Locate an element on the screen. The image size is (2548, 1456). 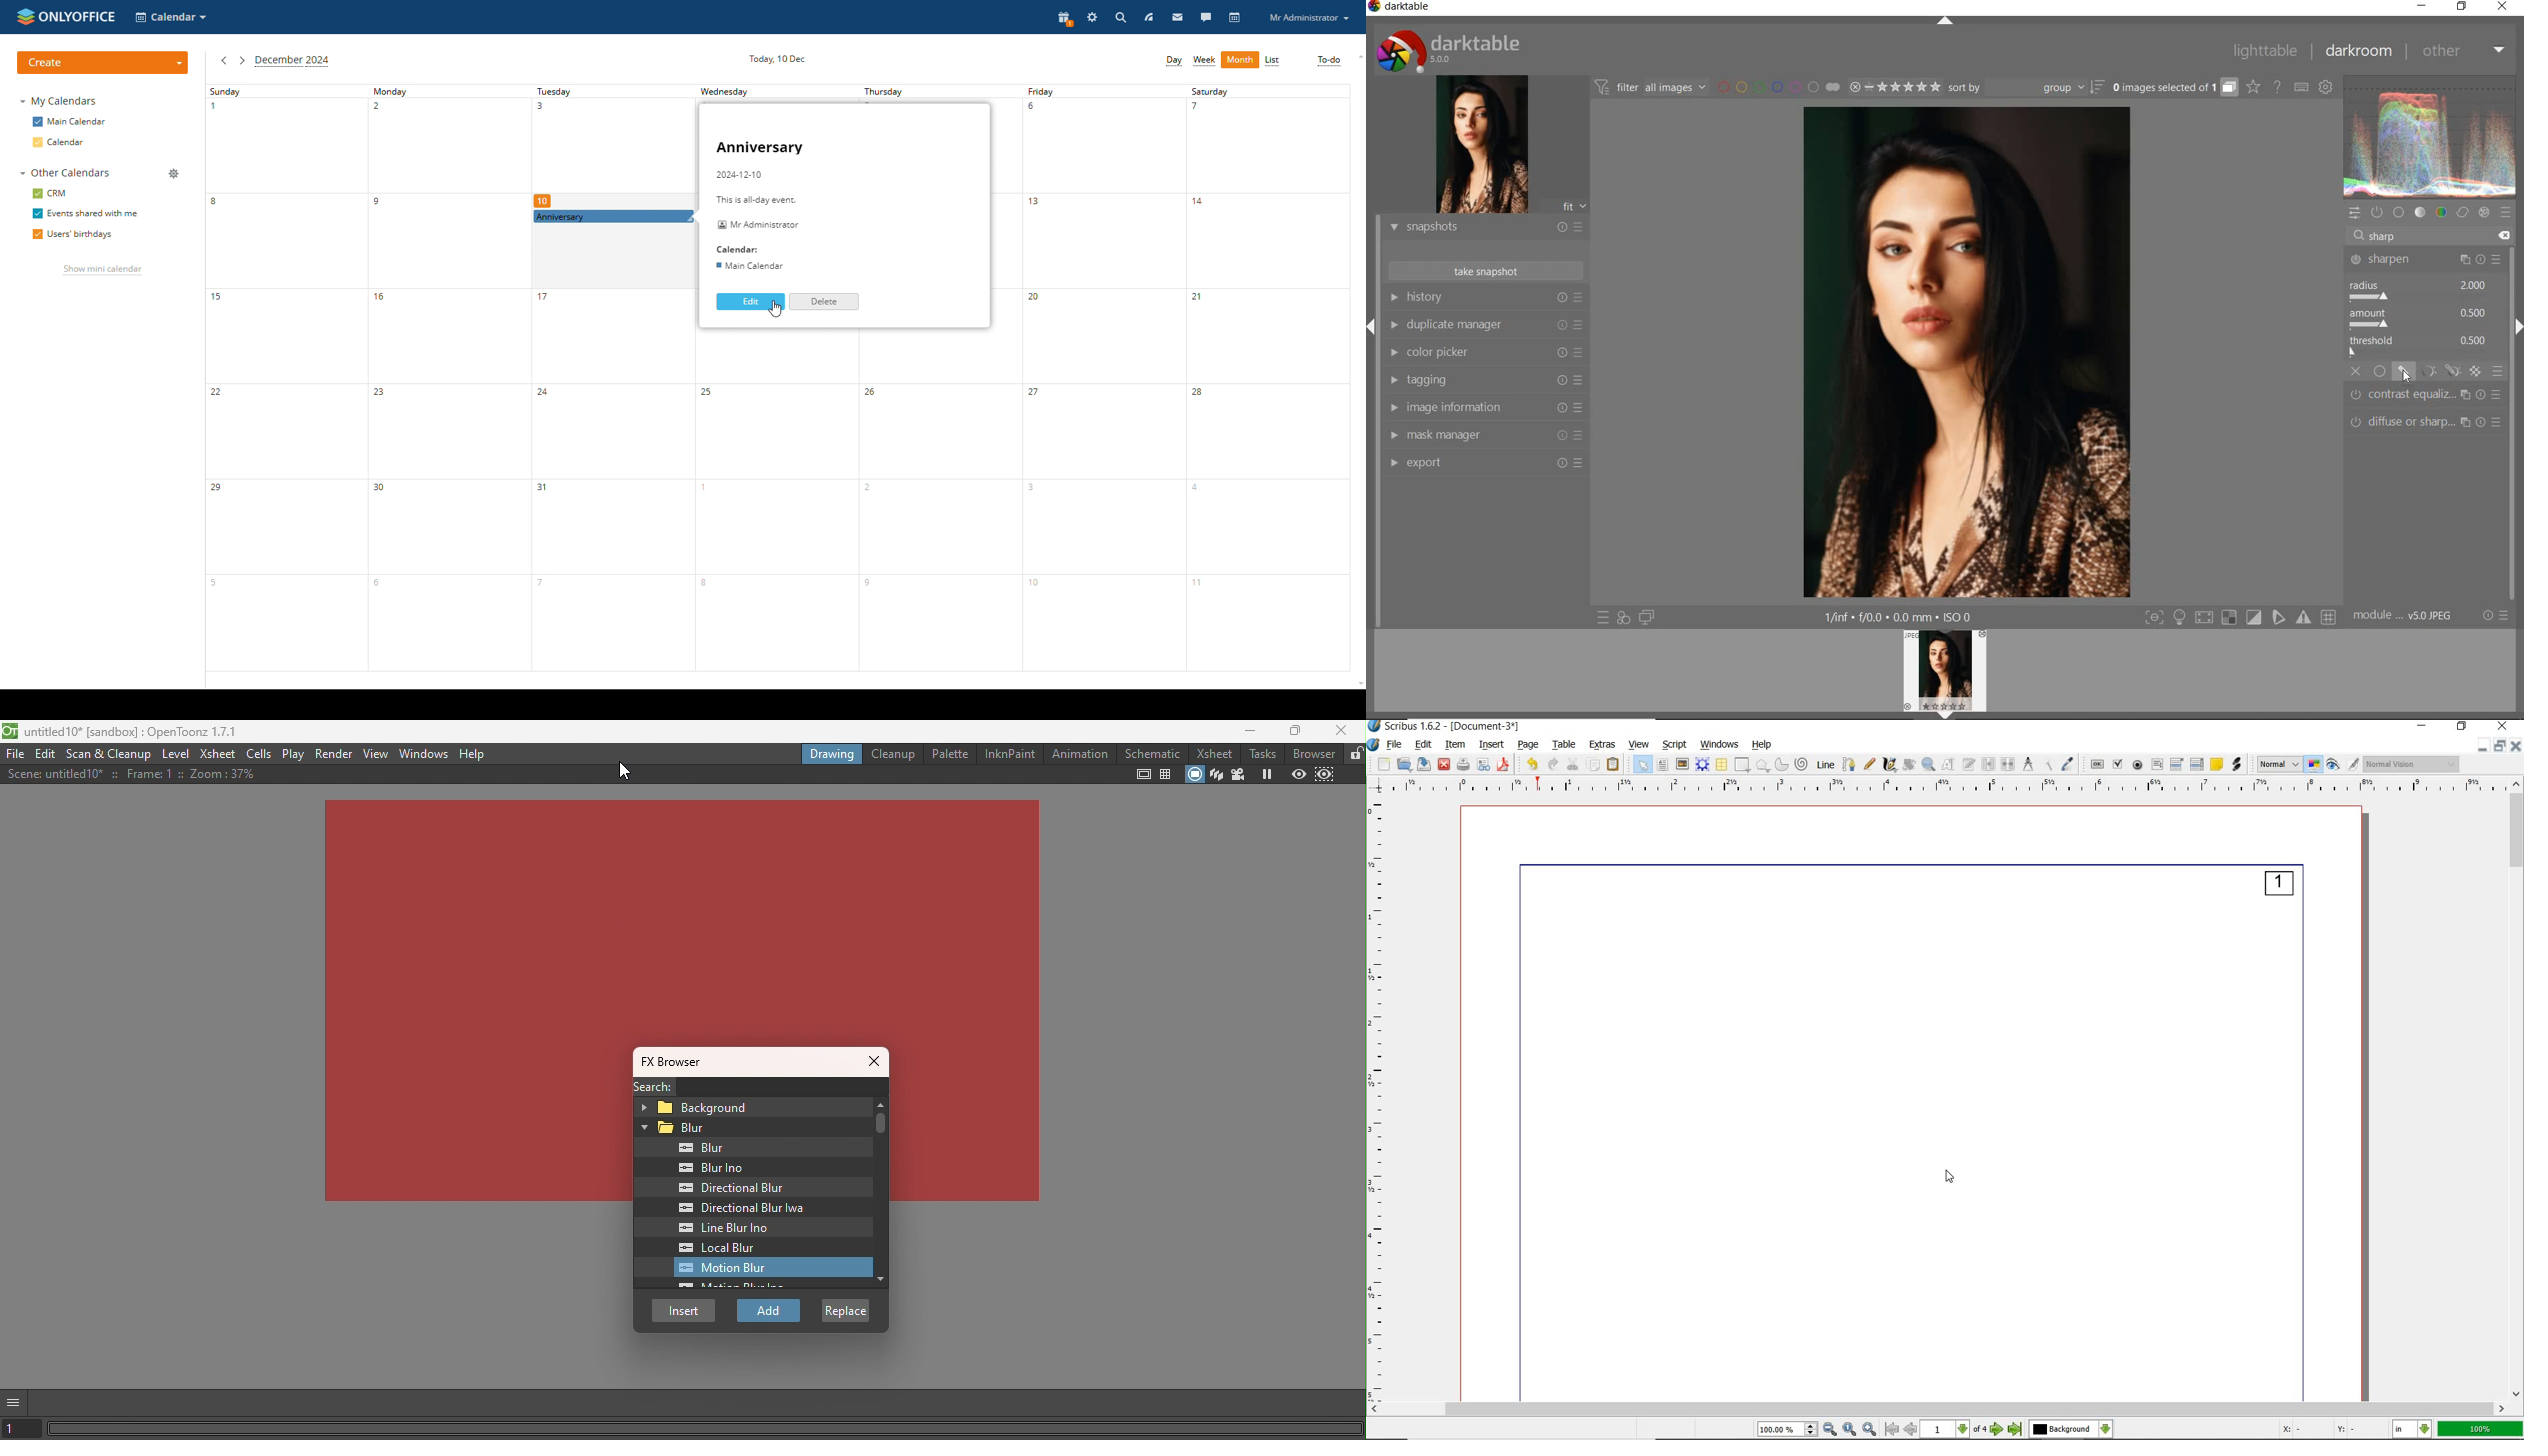
windows is located at coordinates (1720, 744).